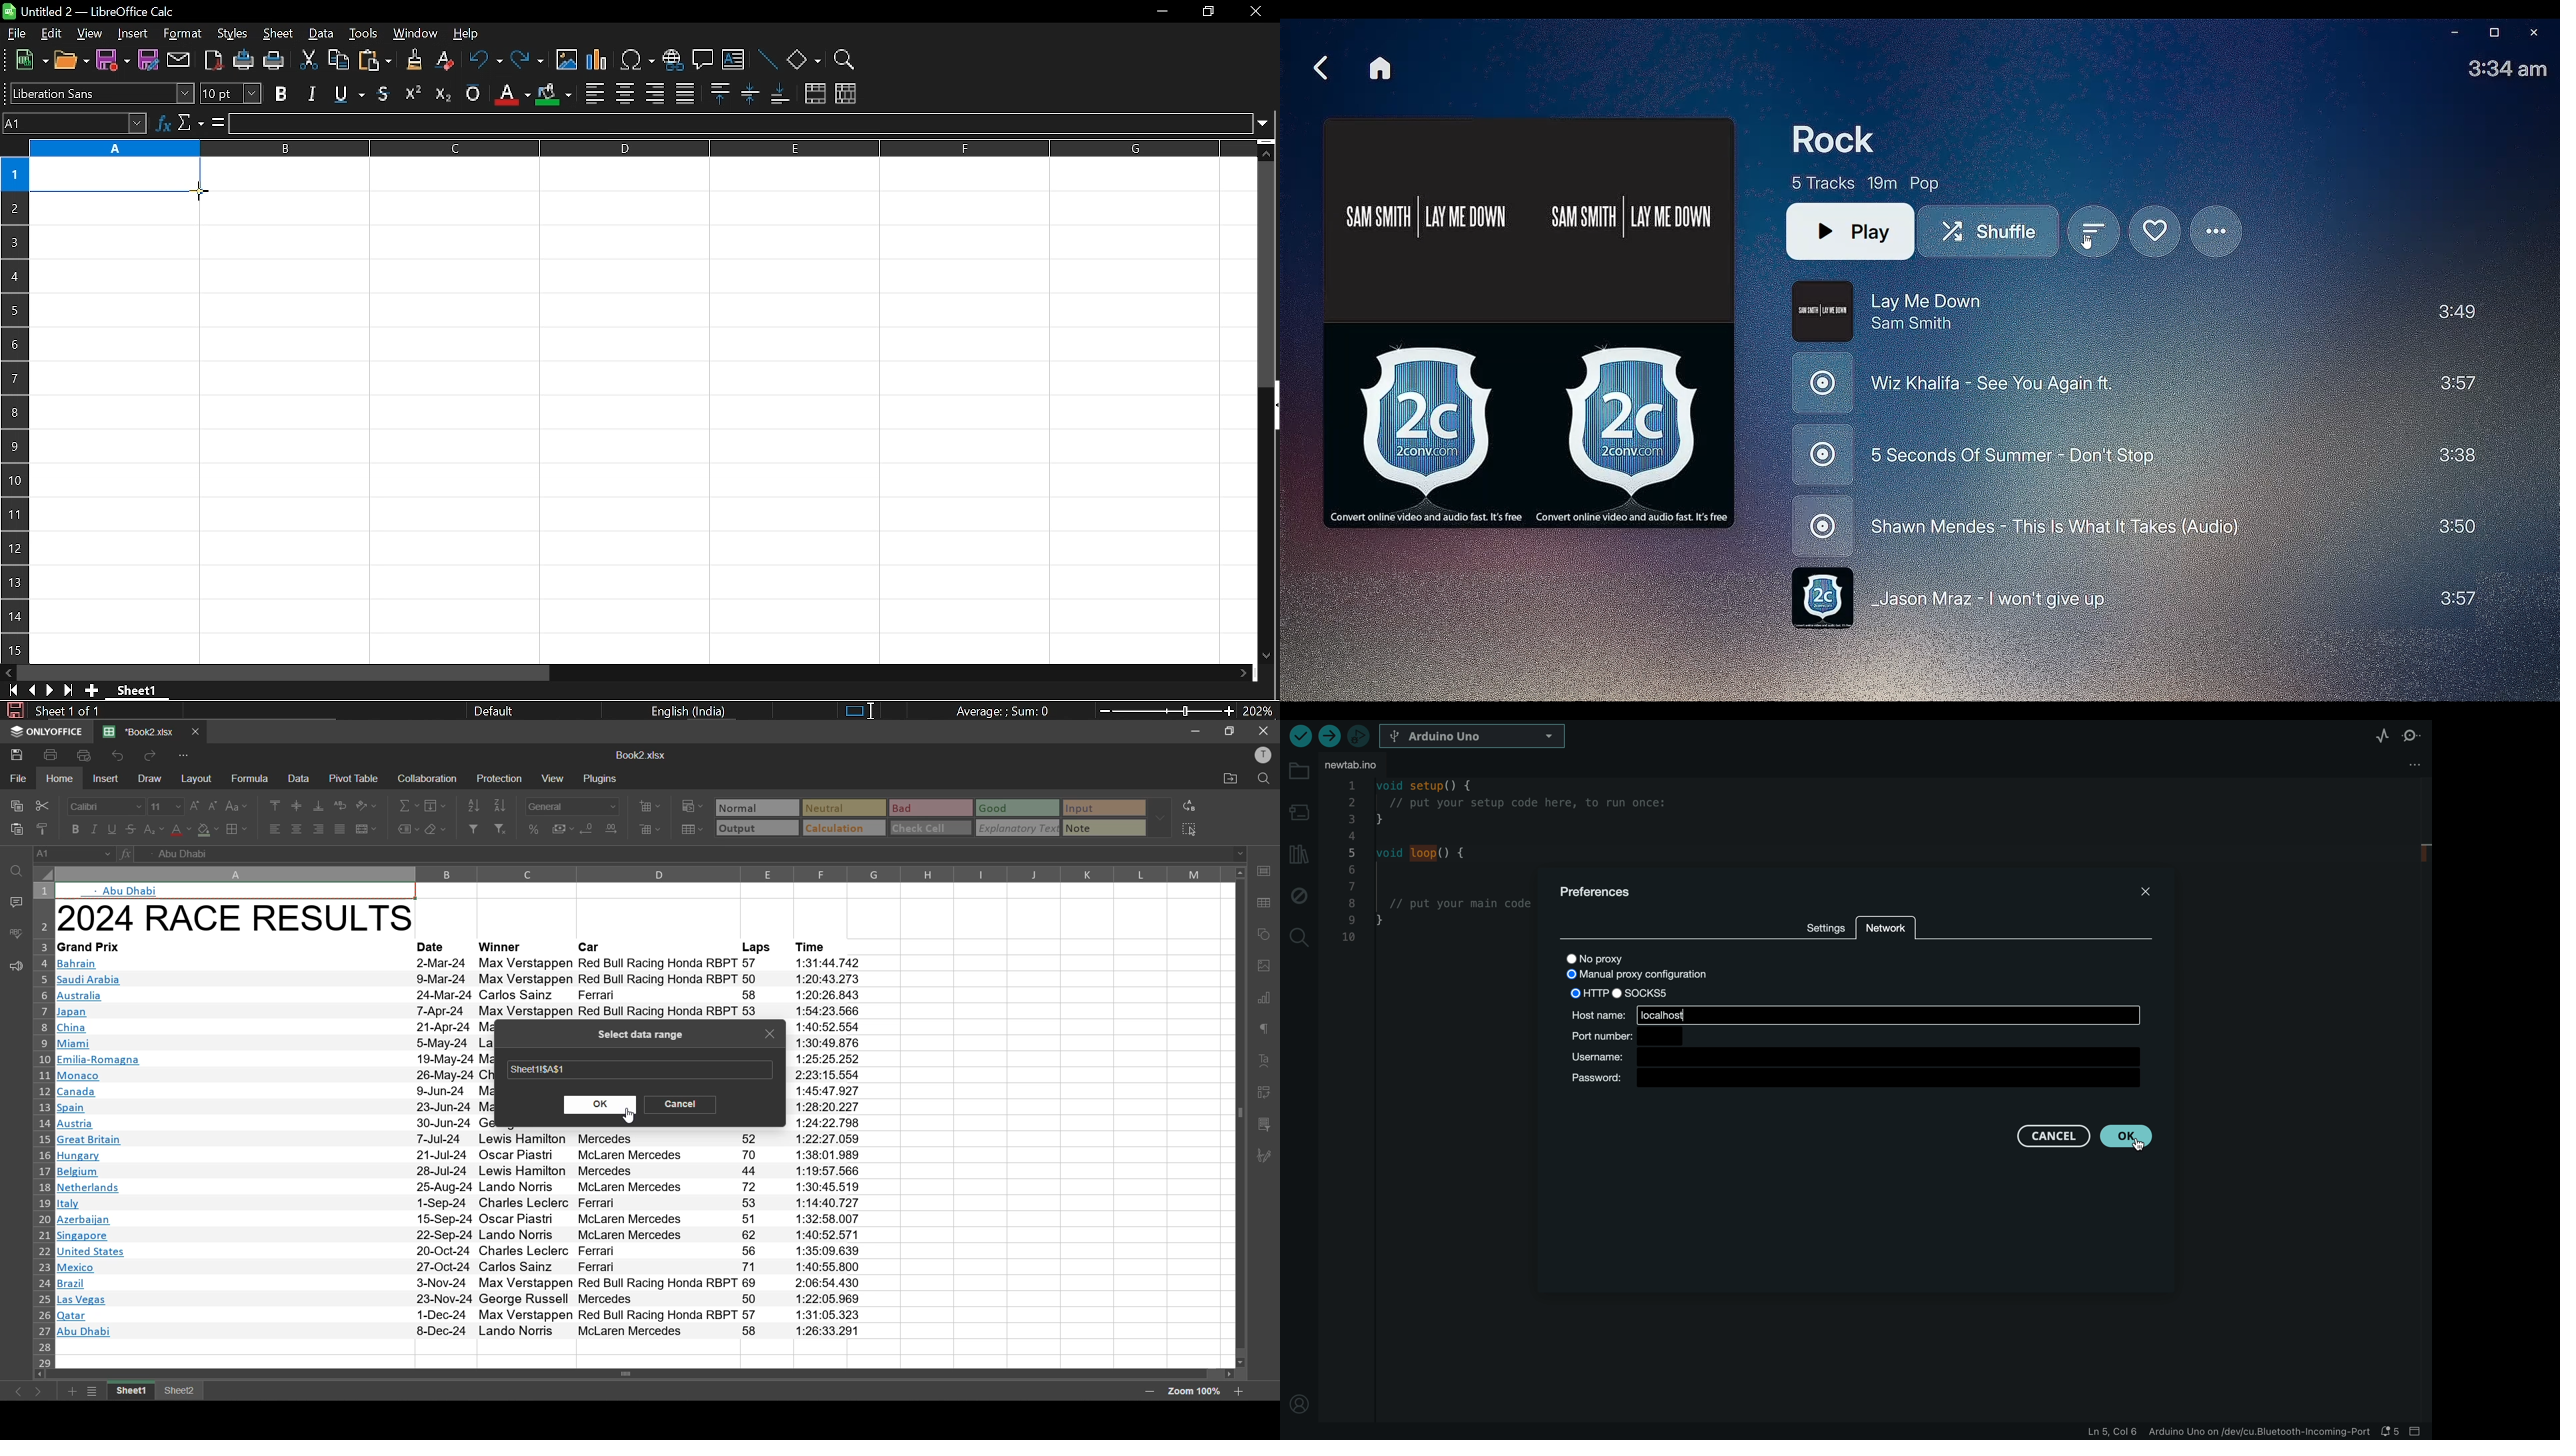 The width and height of the screenshot is (2576, 1456). What do you see at coordinates (208, 833) in the screenshot?
I see `fill color` at bounding box center [208, 833].